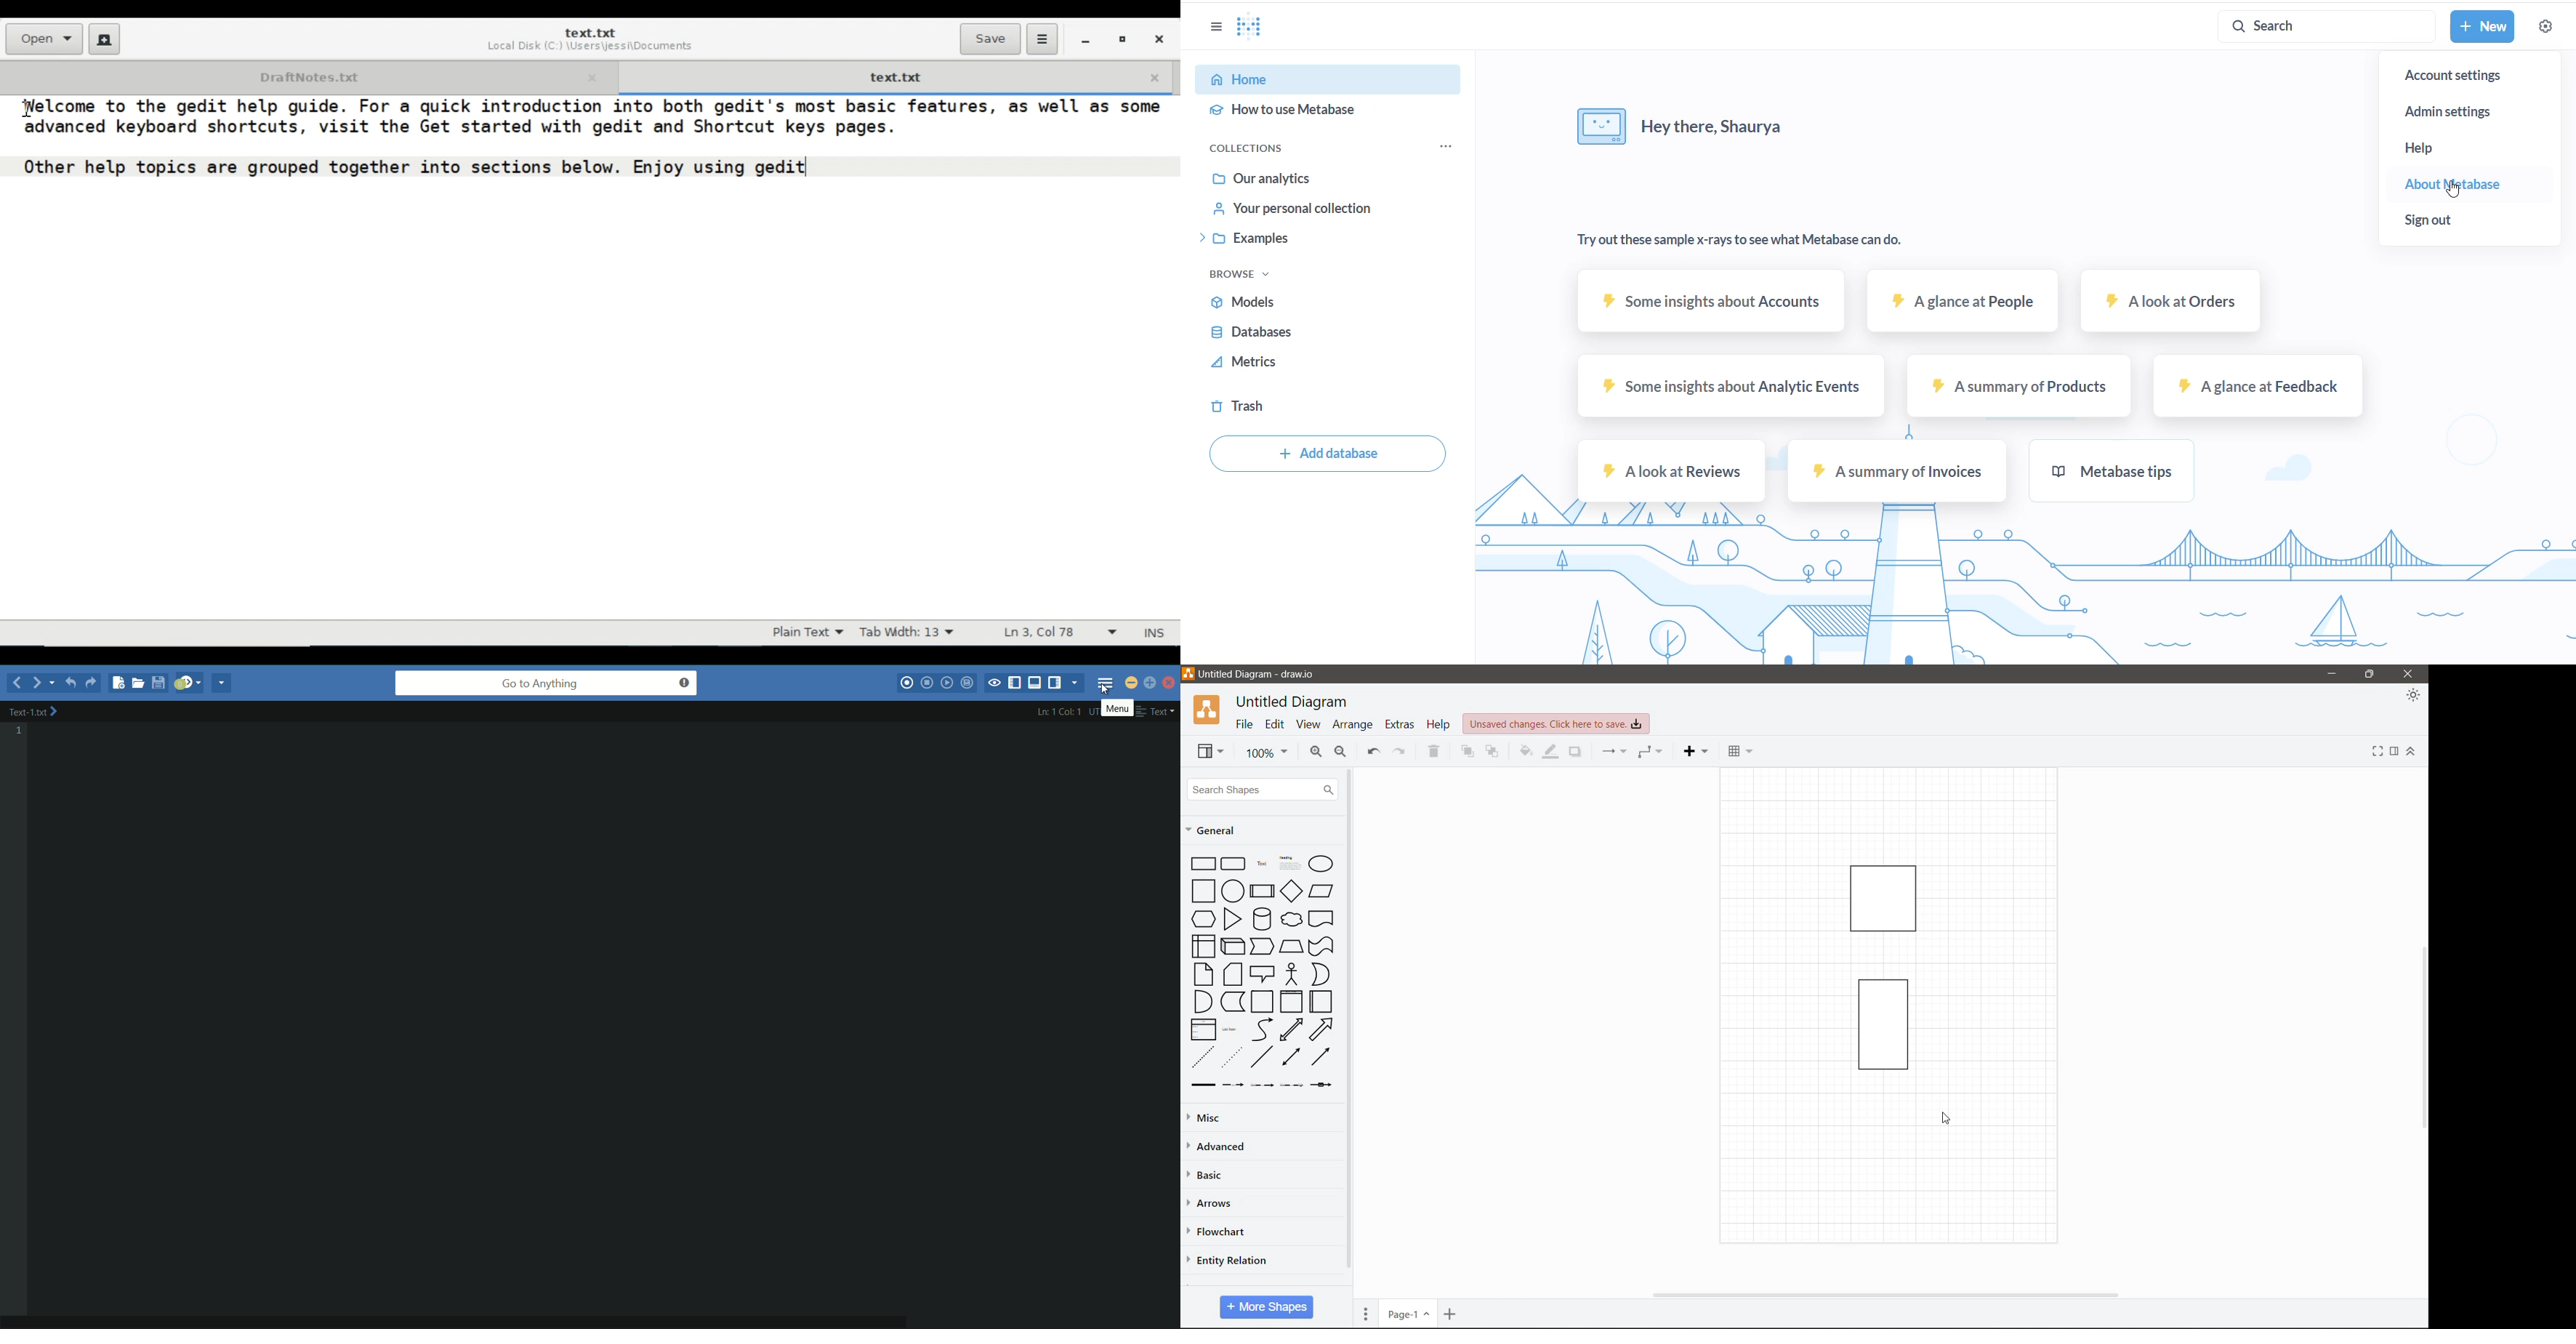 This screenshot has height=1344, width=2576. Describe the element at coordinates (1311, 366) in the screenshot. I see `metrics` at that location.